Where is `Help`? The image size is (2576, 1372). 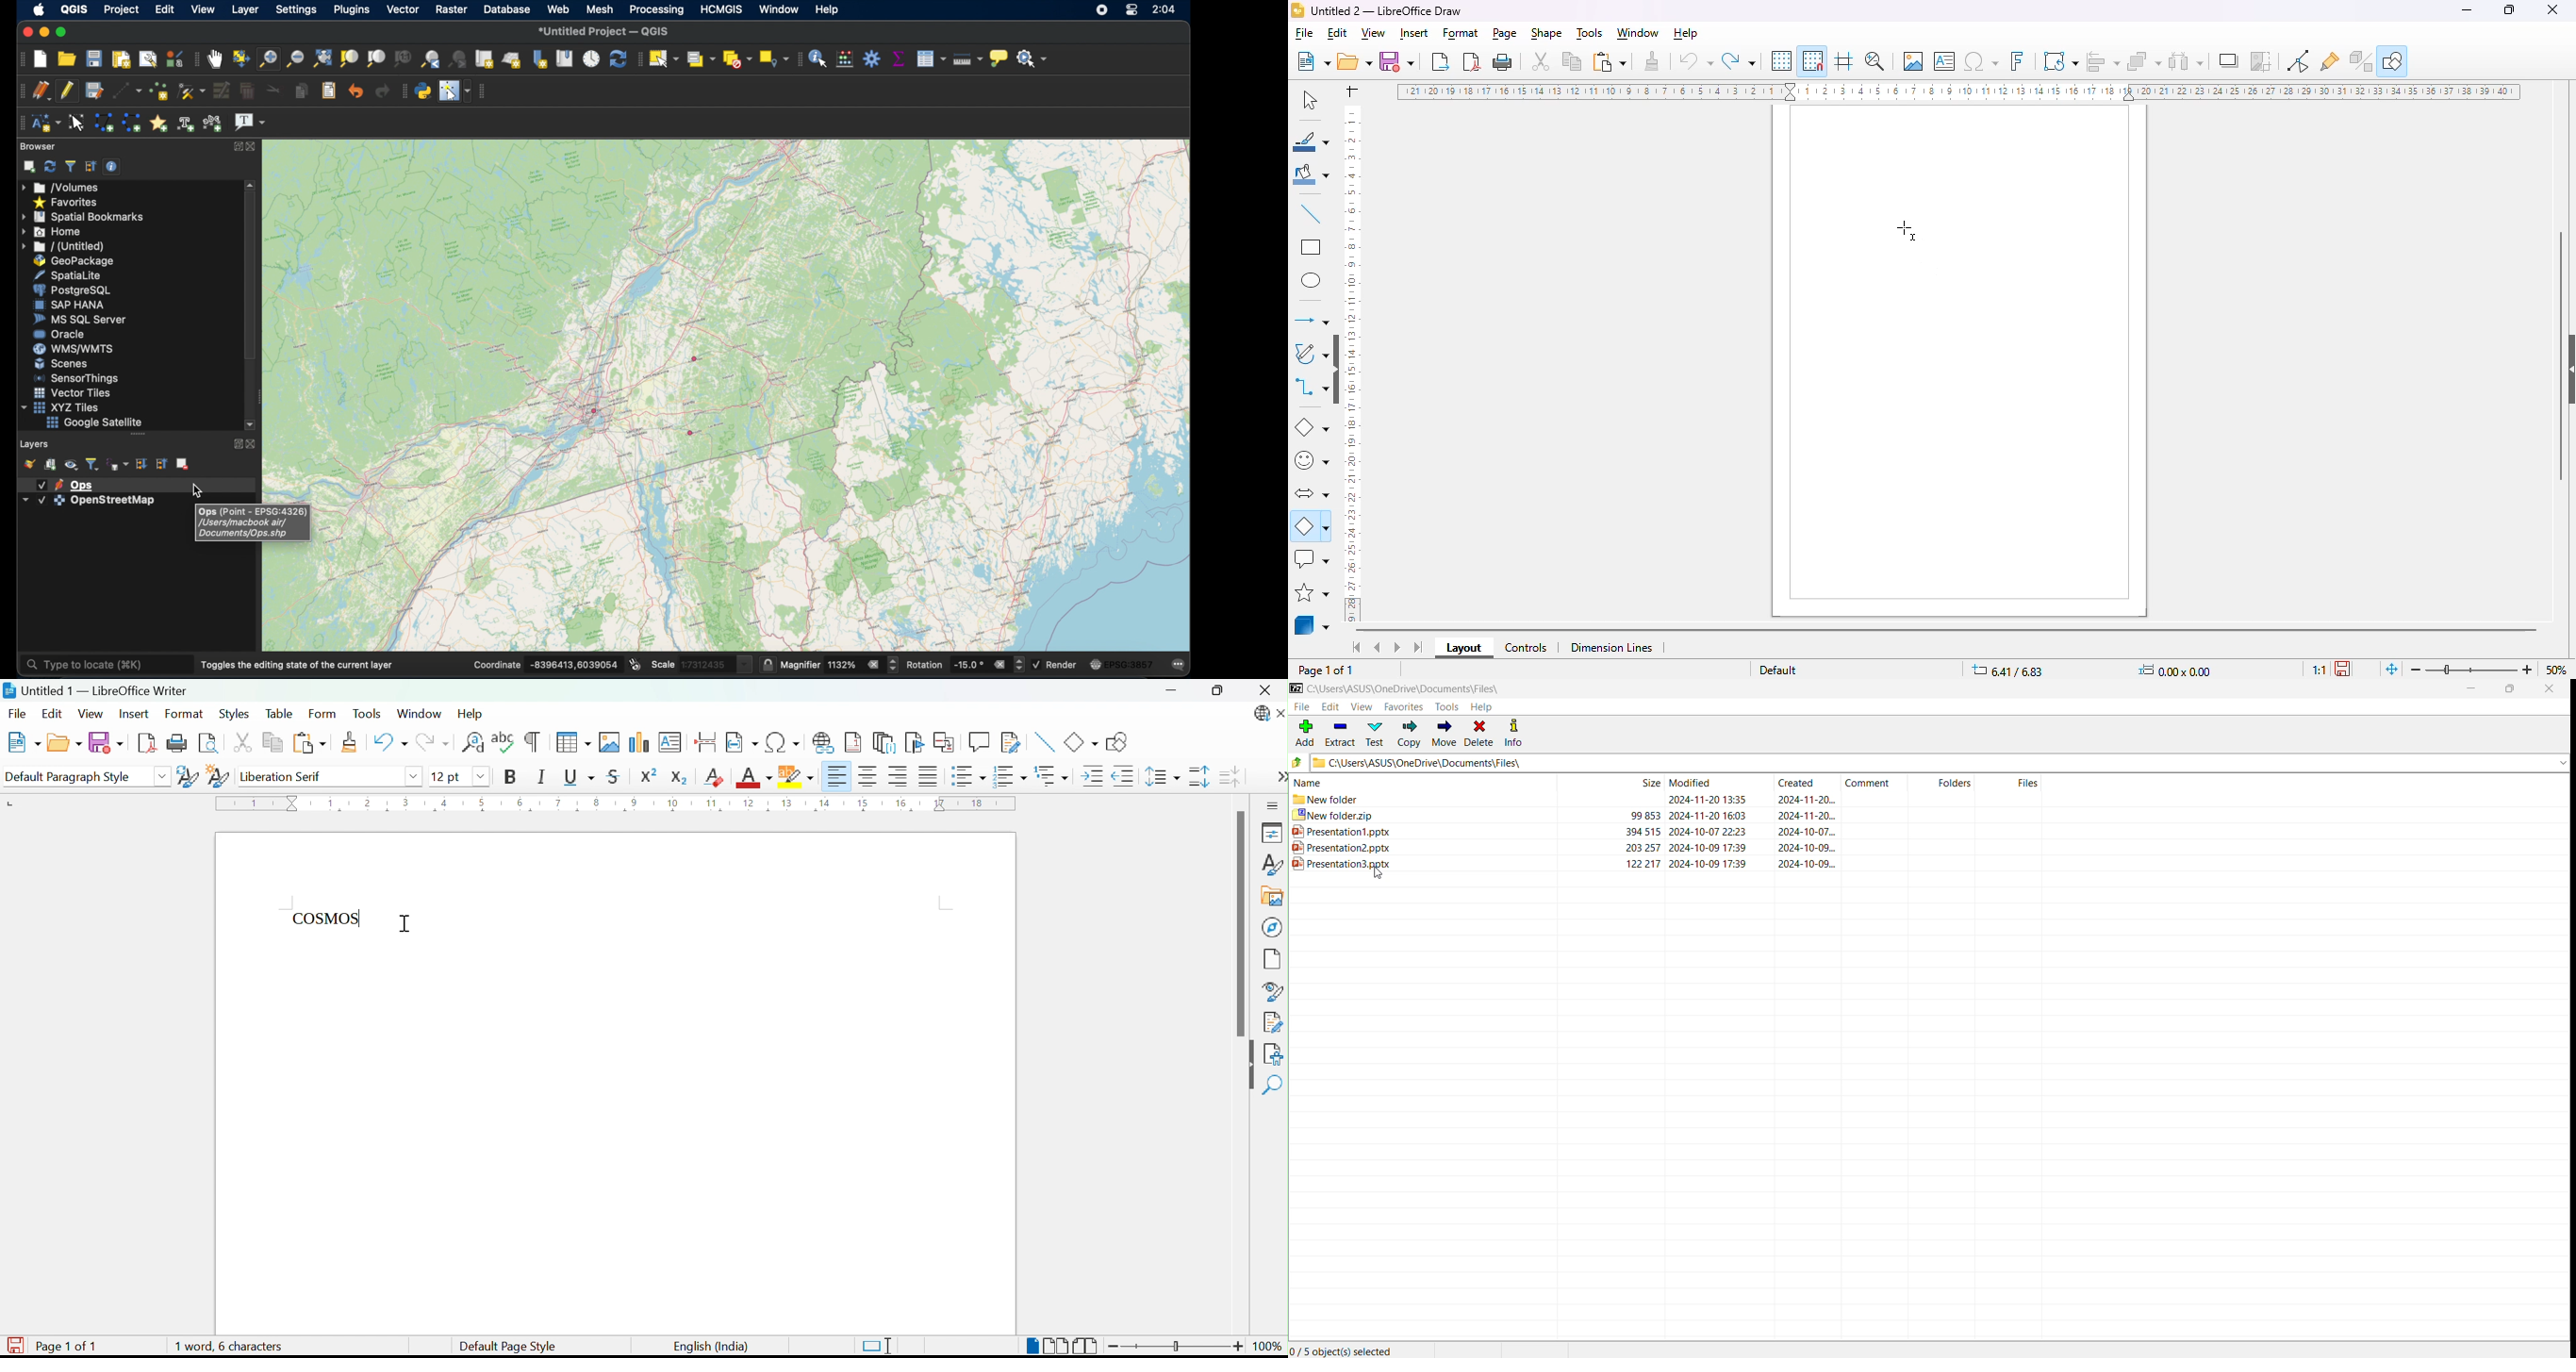 Help is located at coordinates (472, 713).